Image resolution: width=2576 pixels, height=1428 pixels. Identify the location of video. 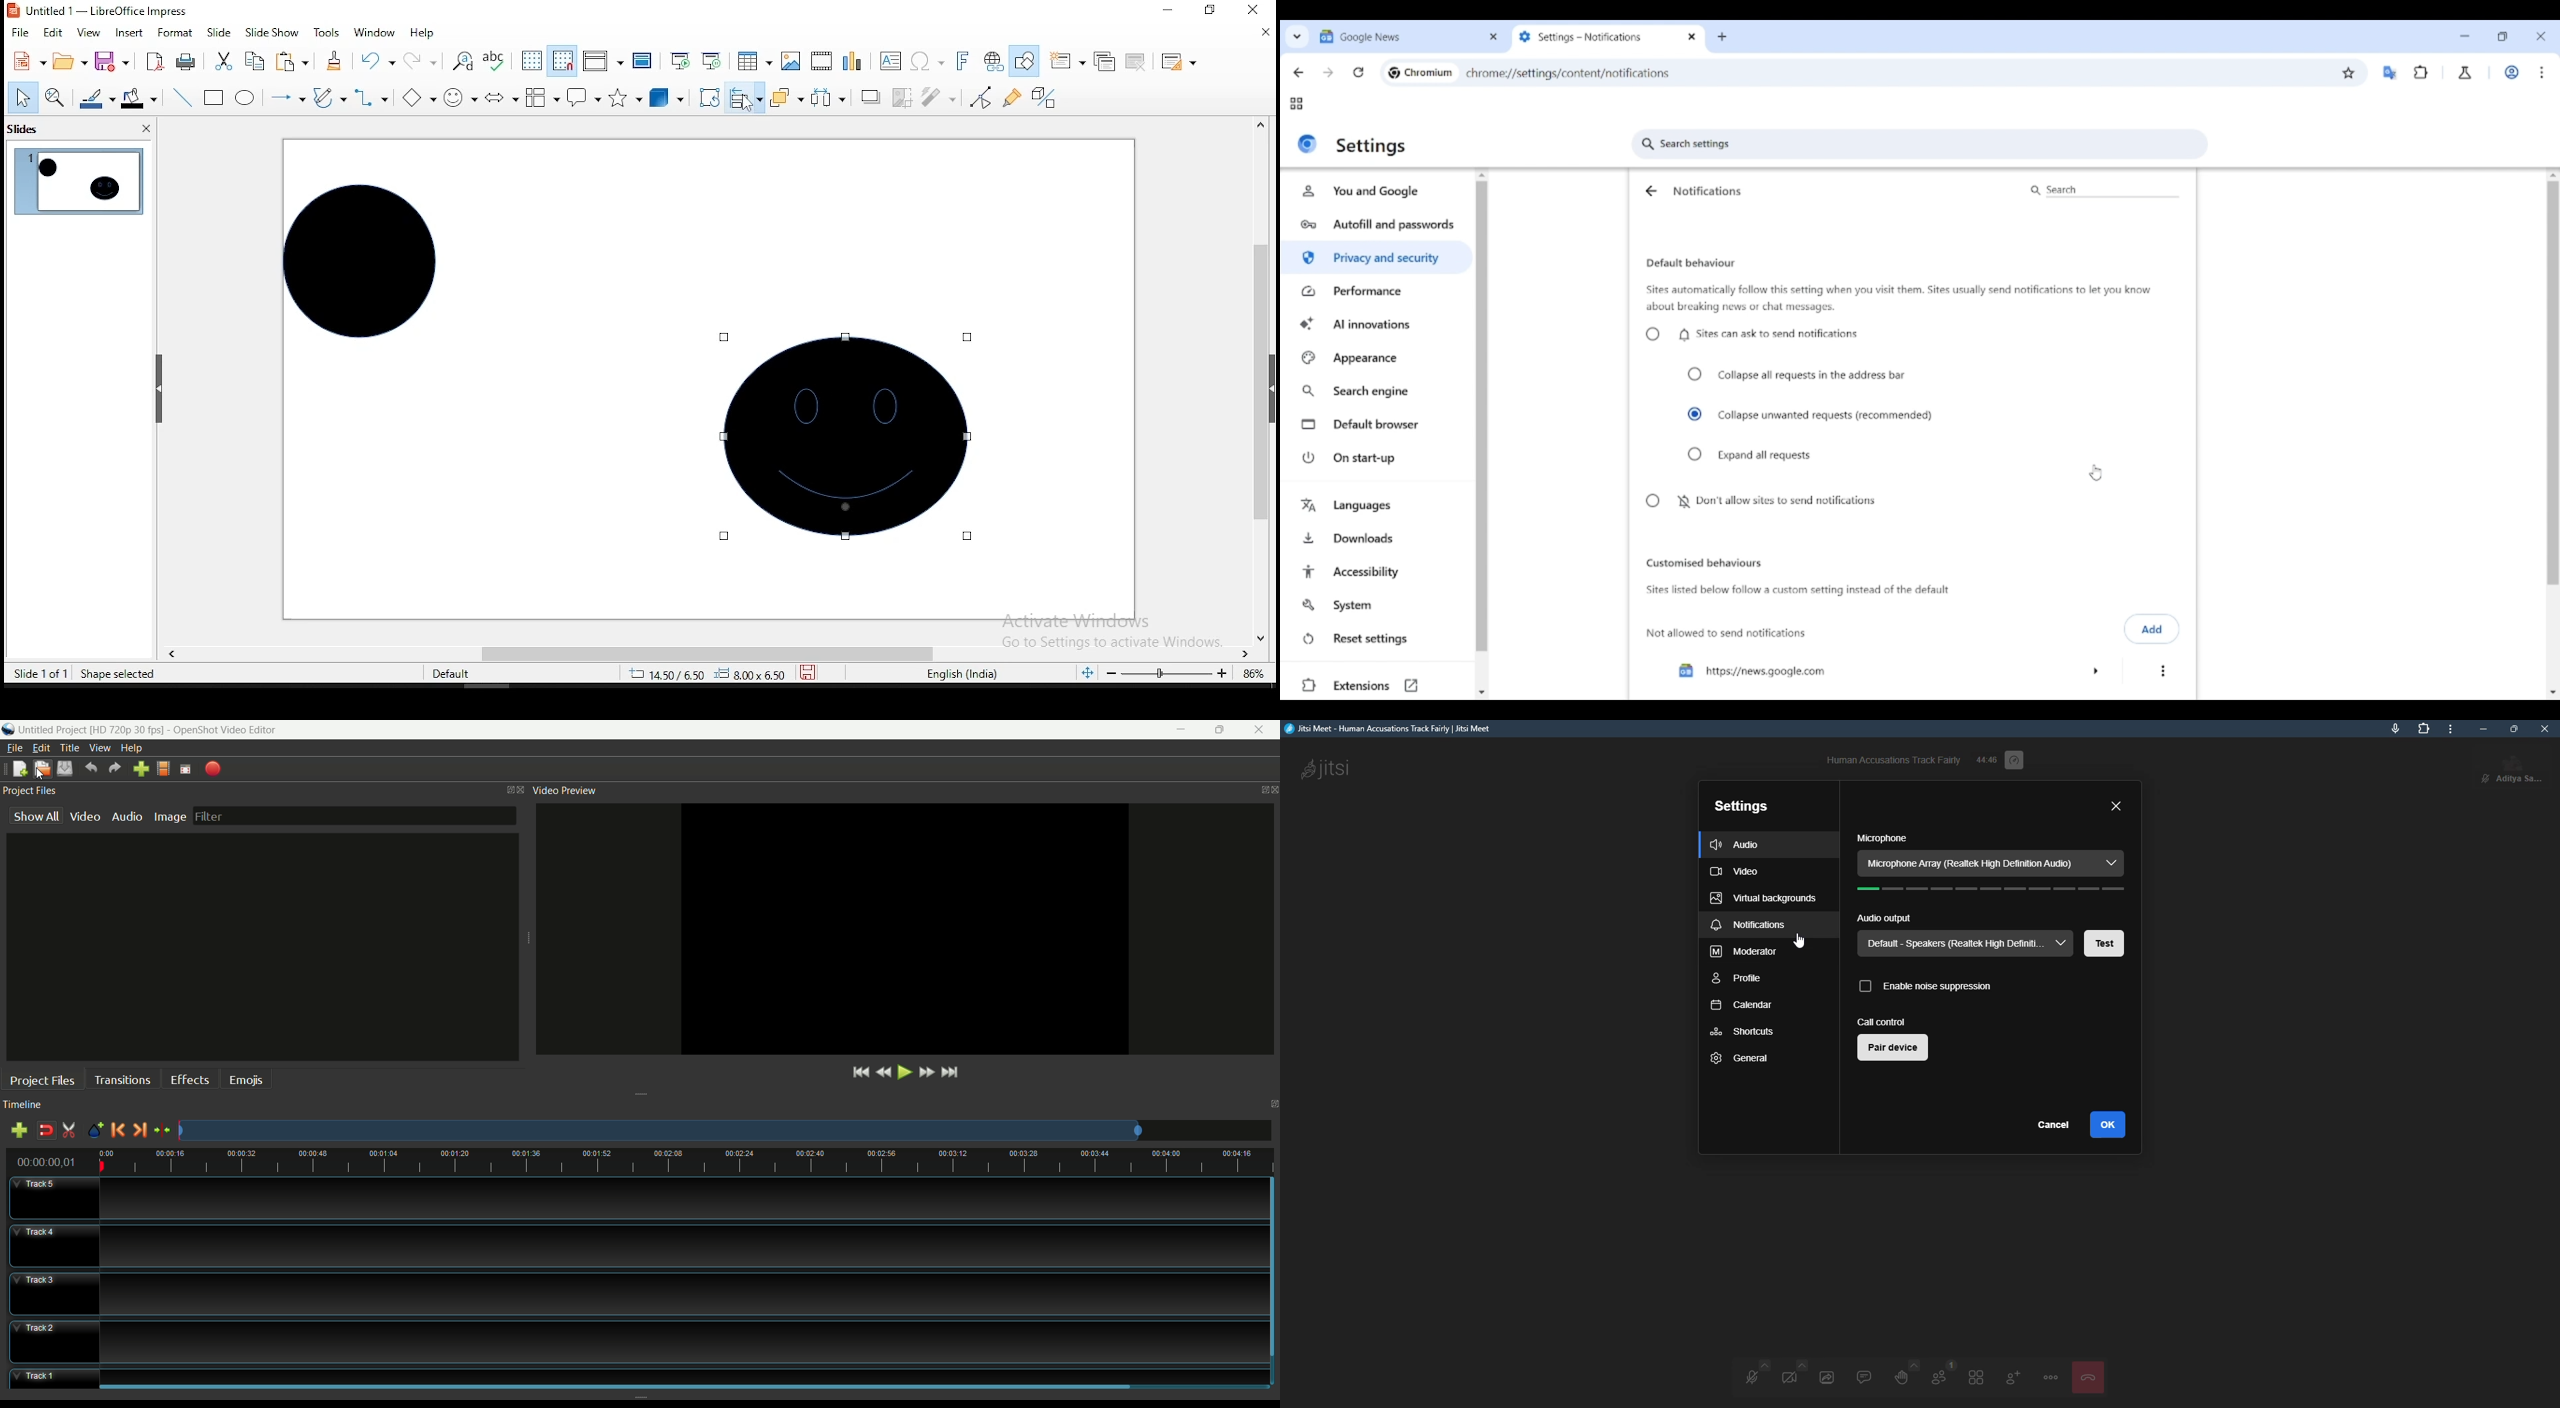
(1736, 873).